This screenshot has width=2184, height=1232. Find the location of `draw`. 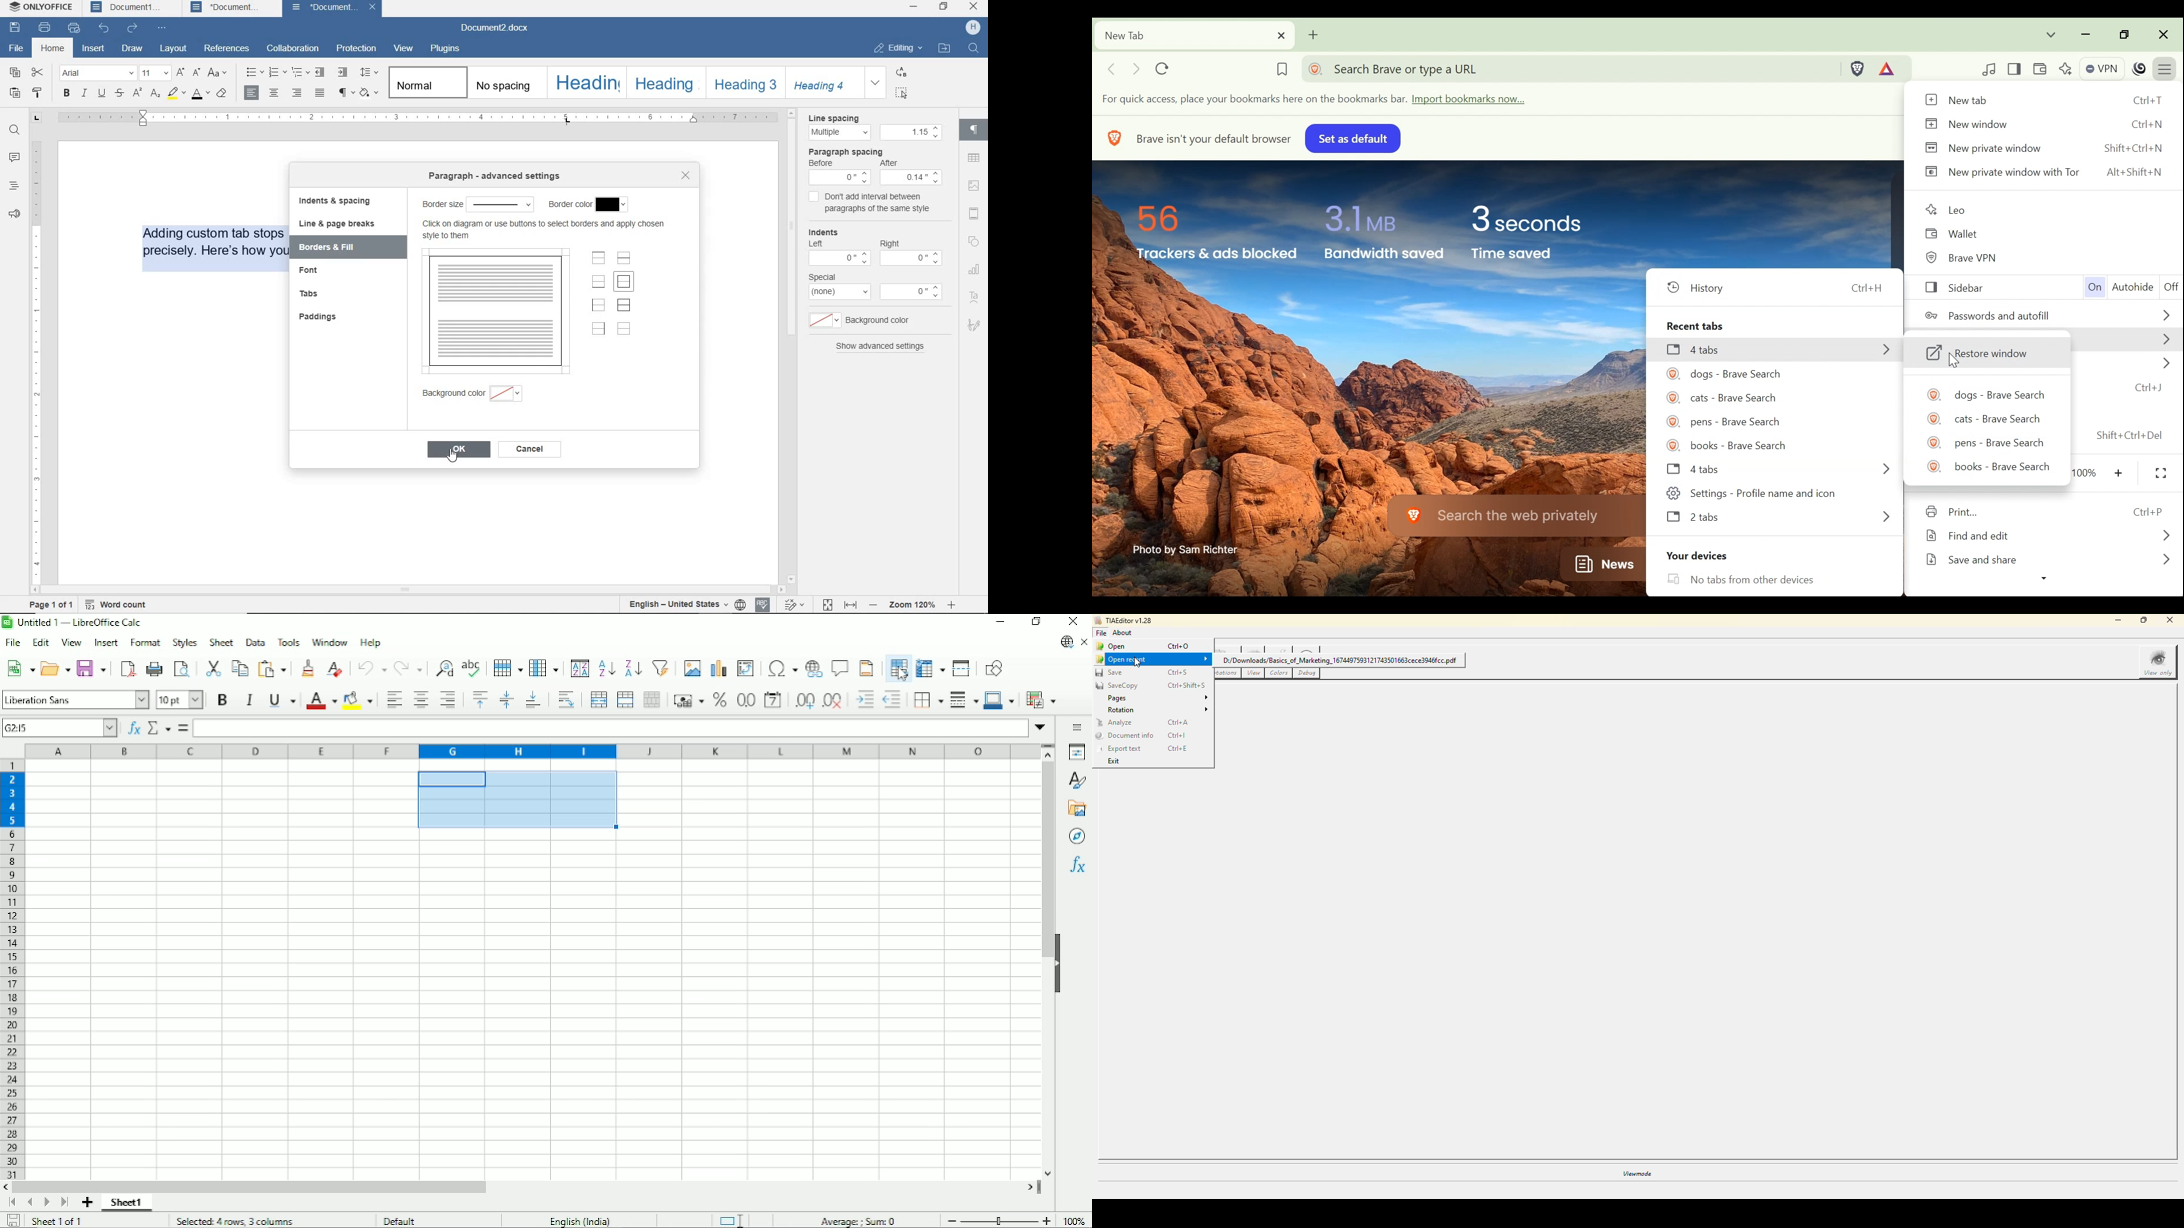

draw is located at coordinates (132, 49).